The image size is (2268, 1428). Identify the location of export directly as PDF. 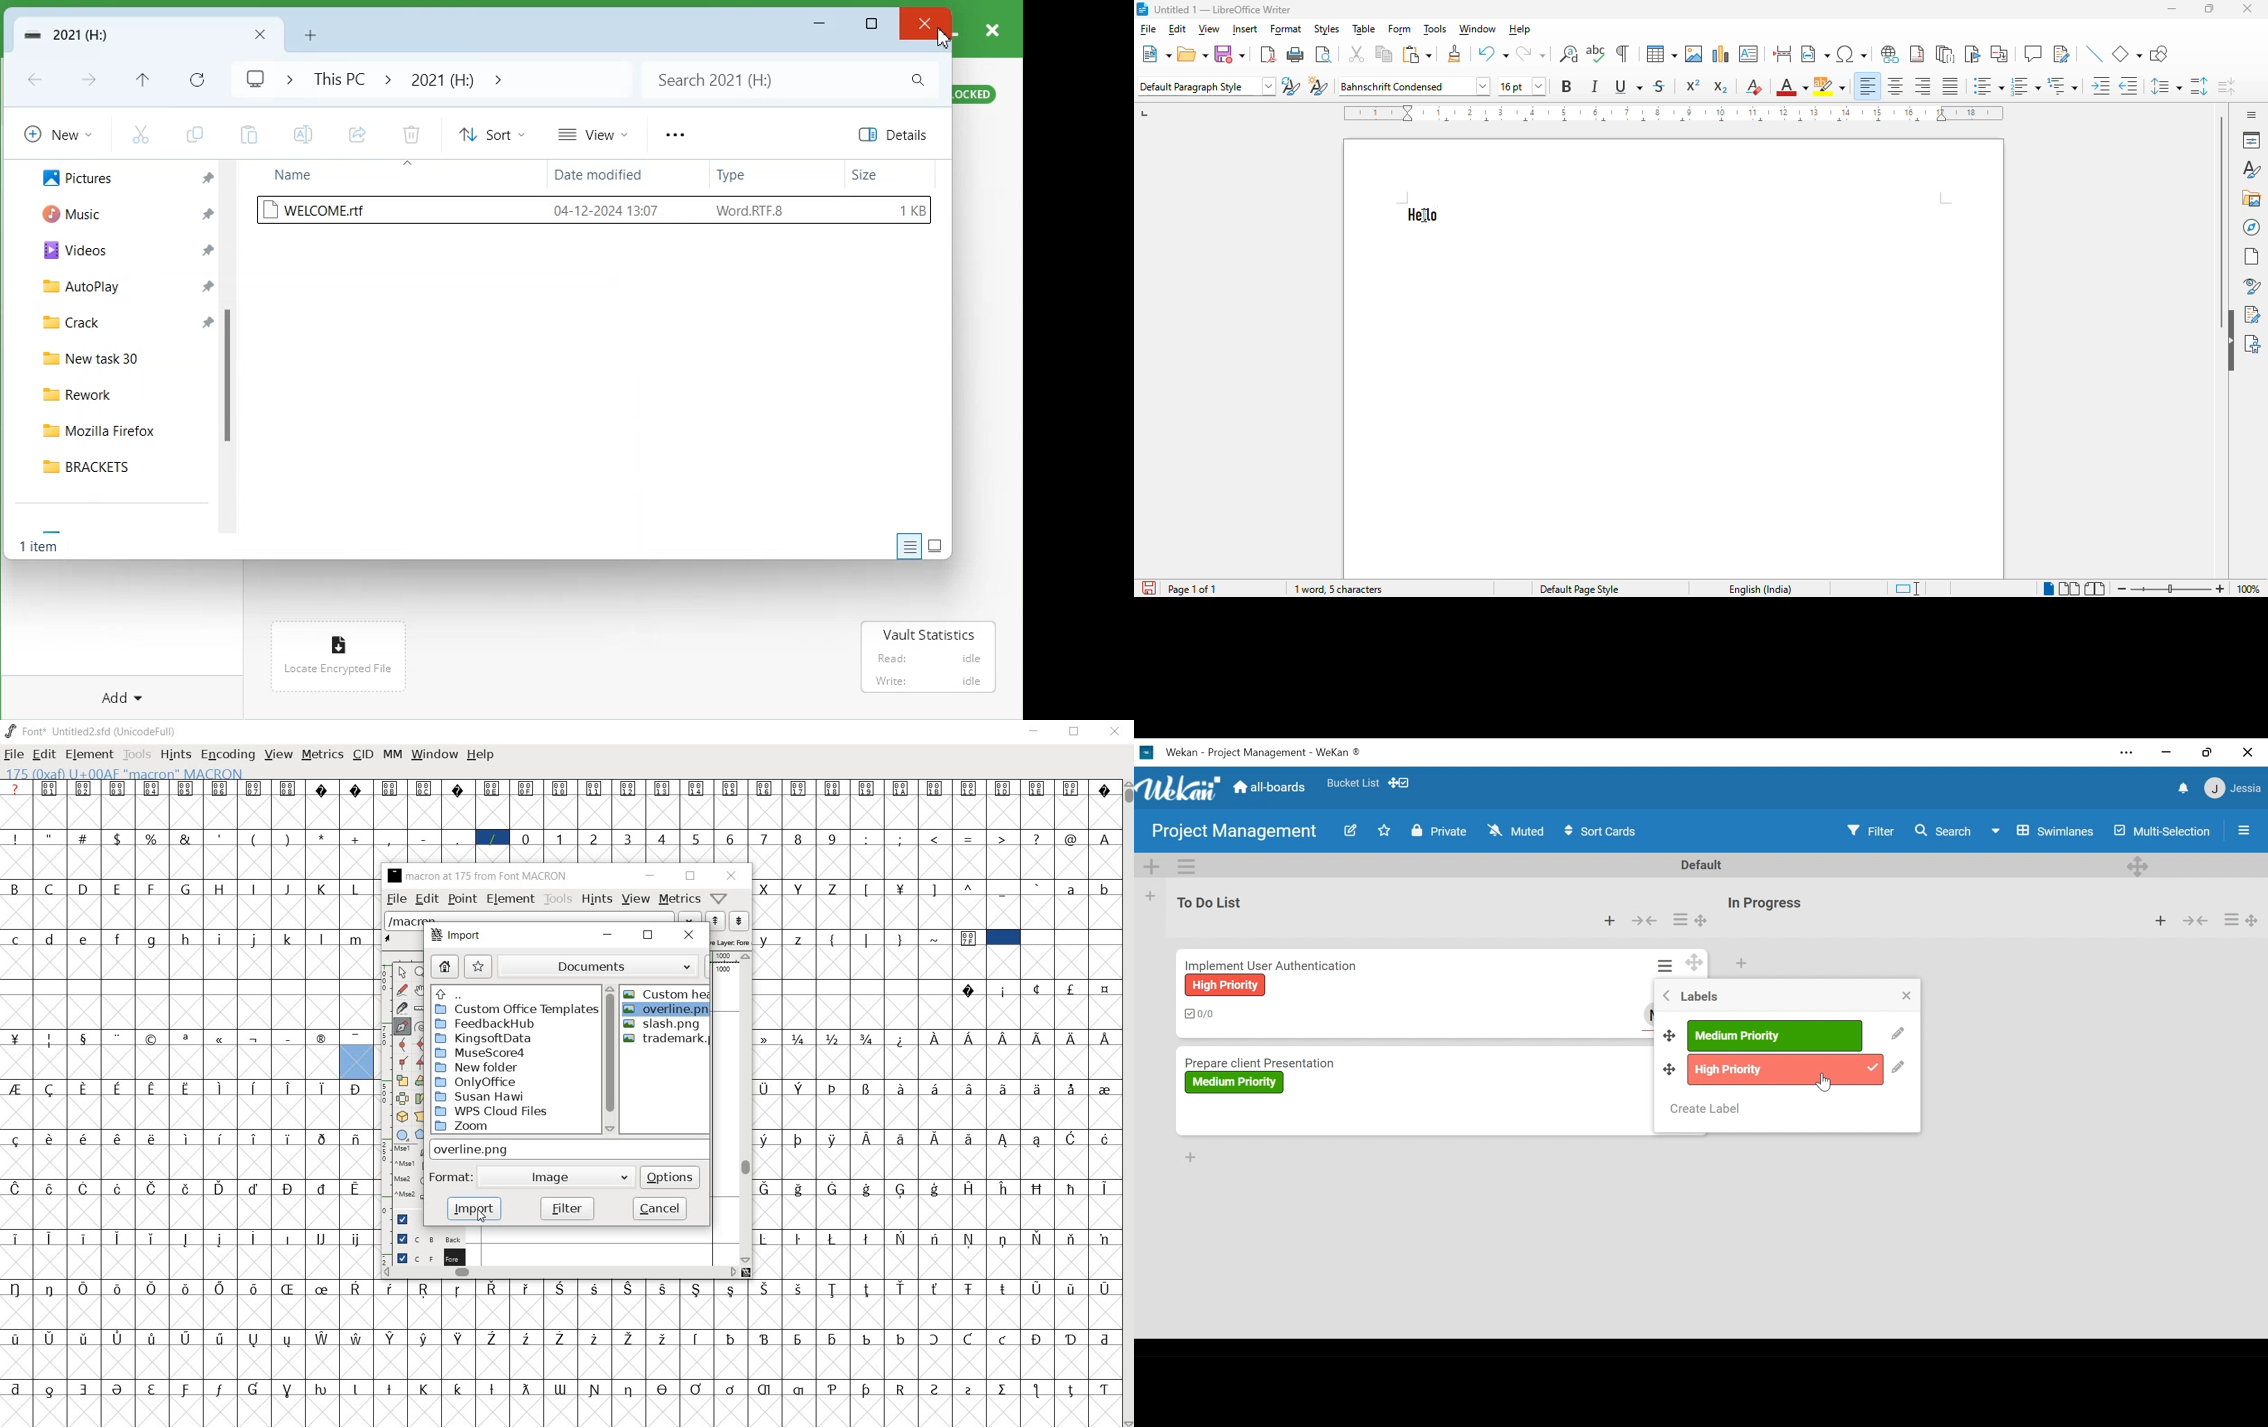
(1268, 54).